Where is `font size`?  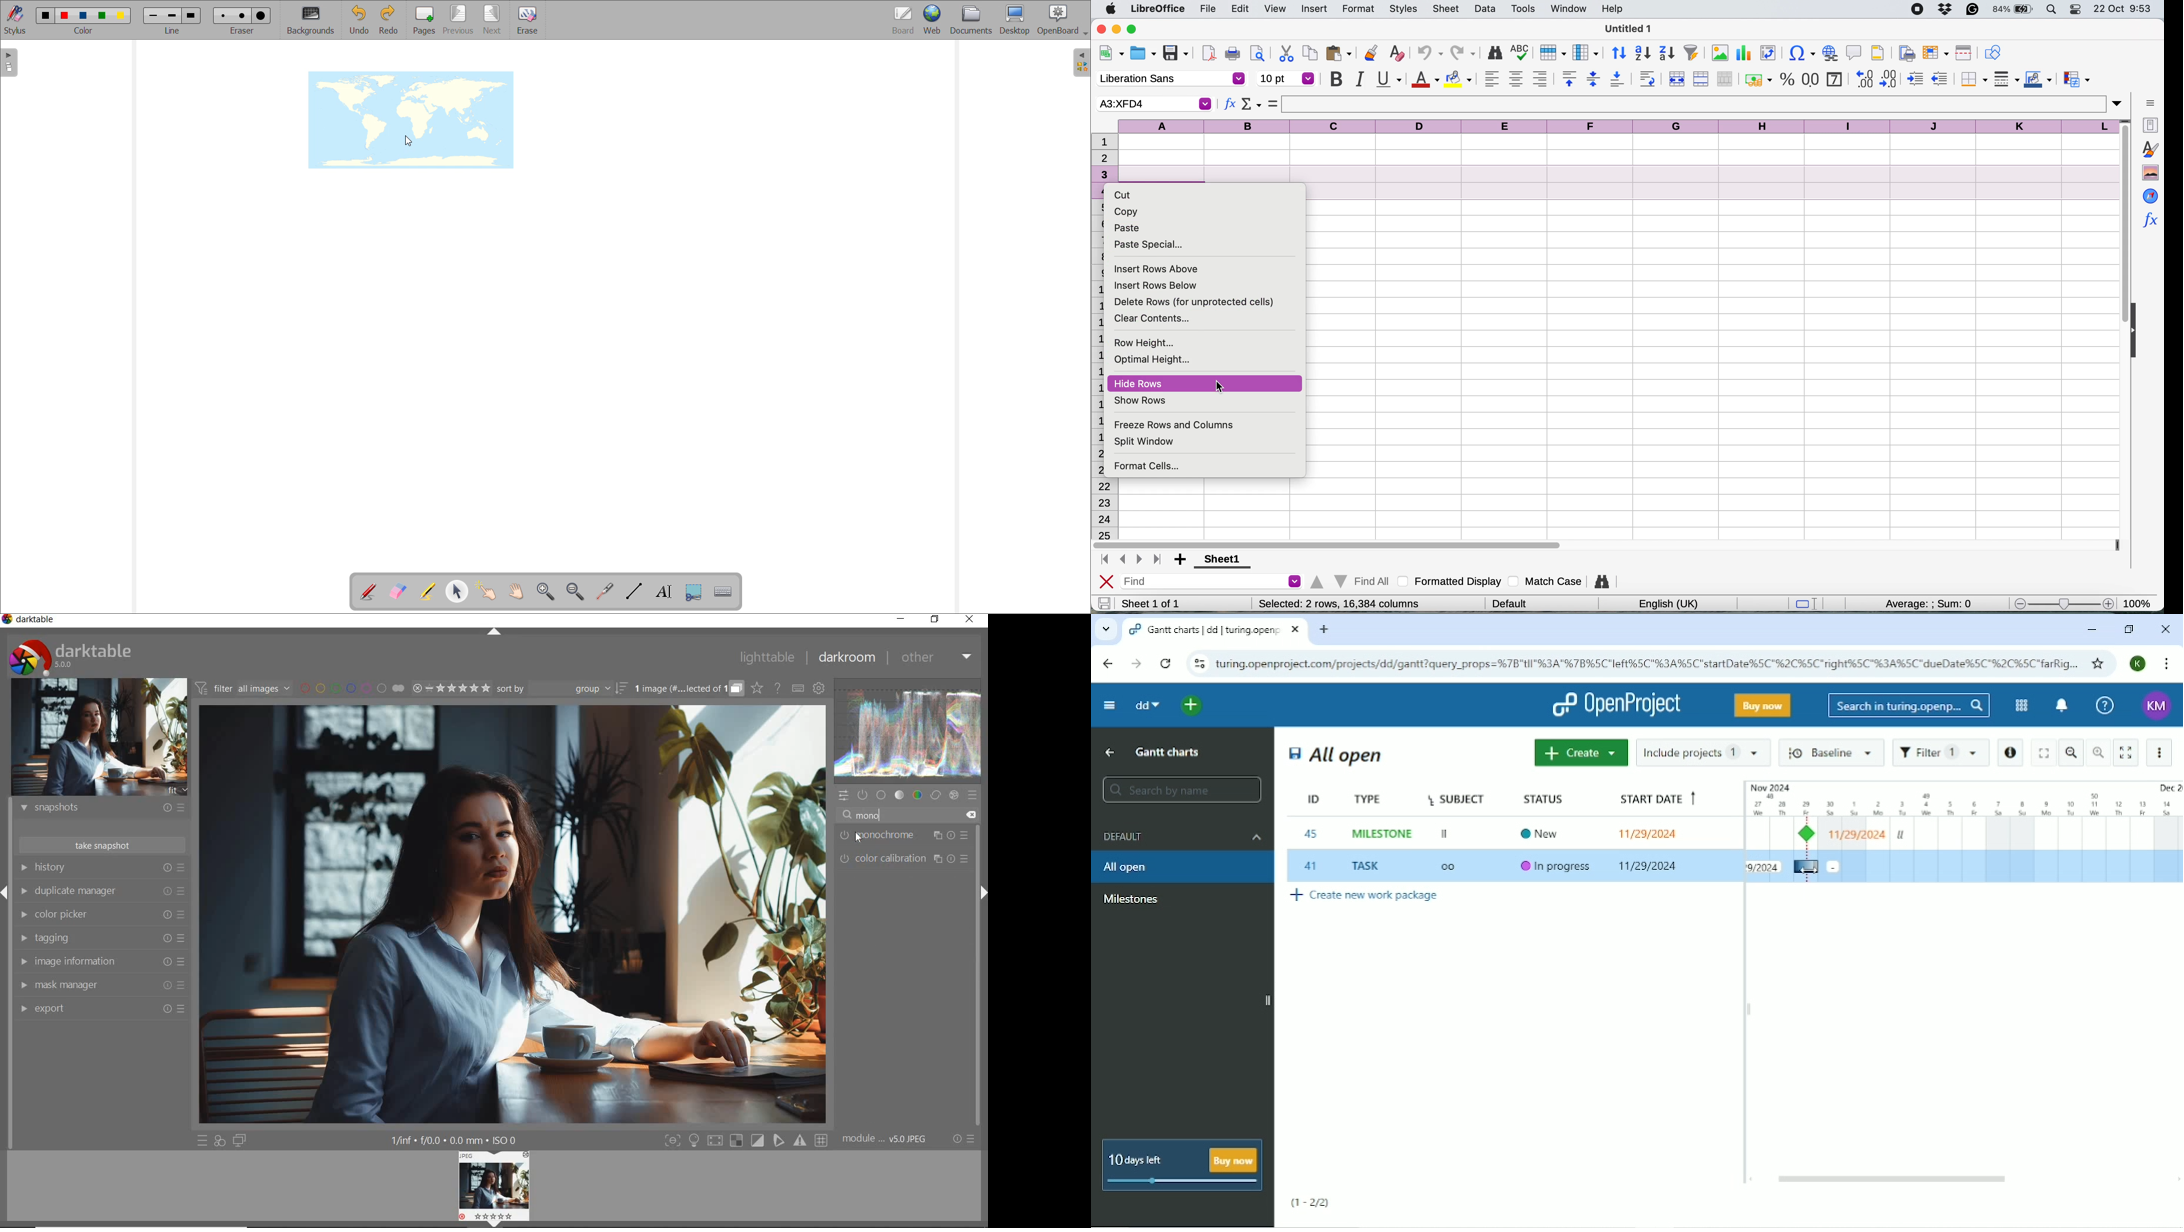
font size is located at coordinates (1286, 78).